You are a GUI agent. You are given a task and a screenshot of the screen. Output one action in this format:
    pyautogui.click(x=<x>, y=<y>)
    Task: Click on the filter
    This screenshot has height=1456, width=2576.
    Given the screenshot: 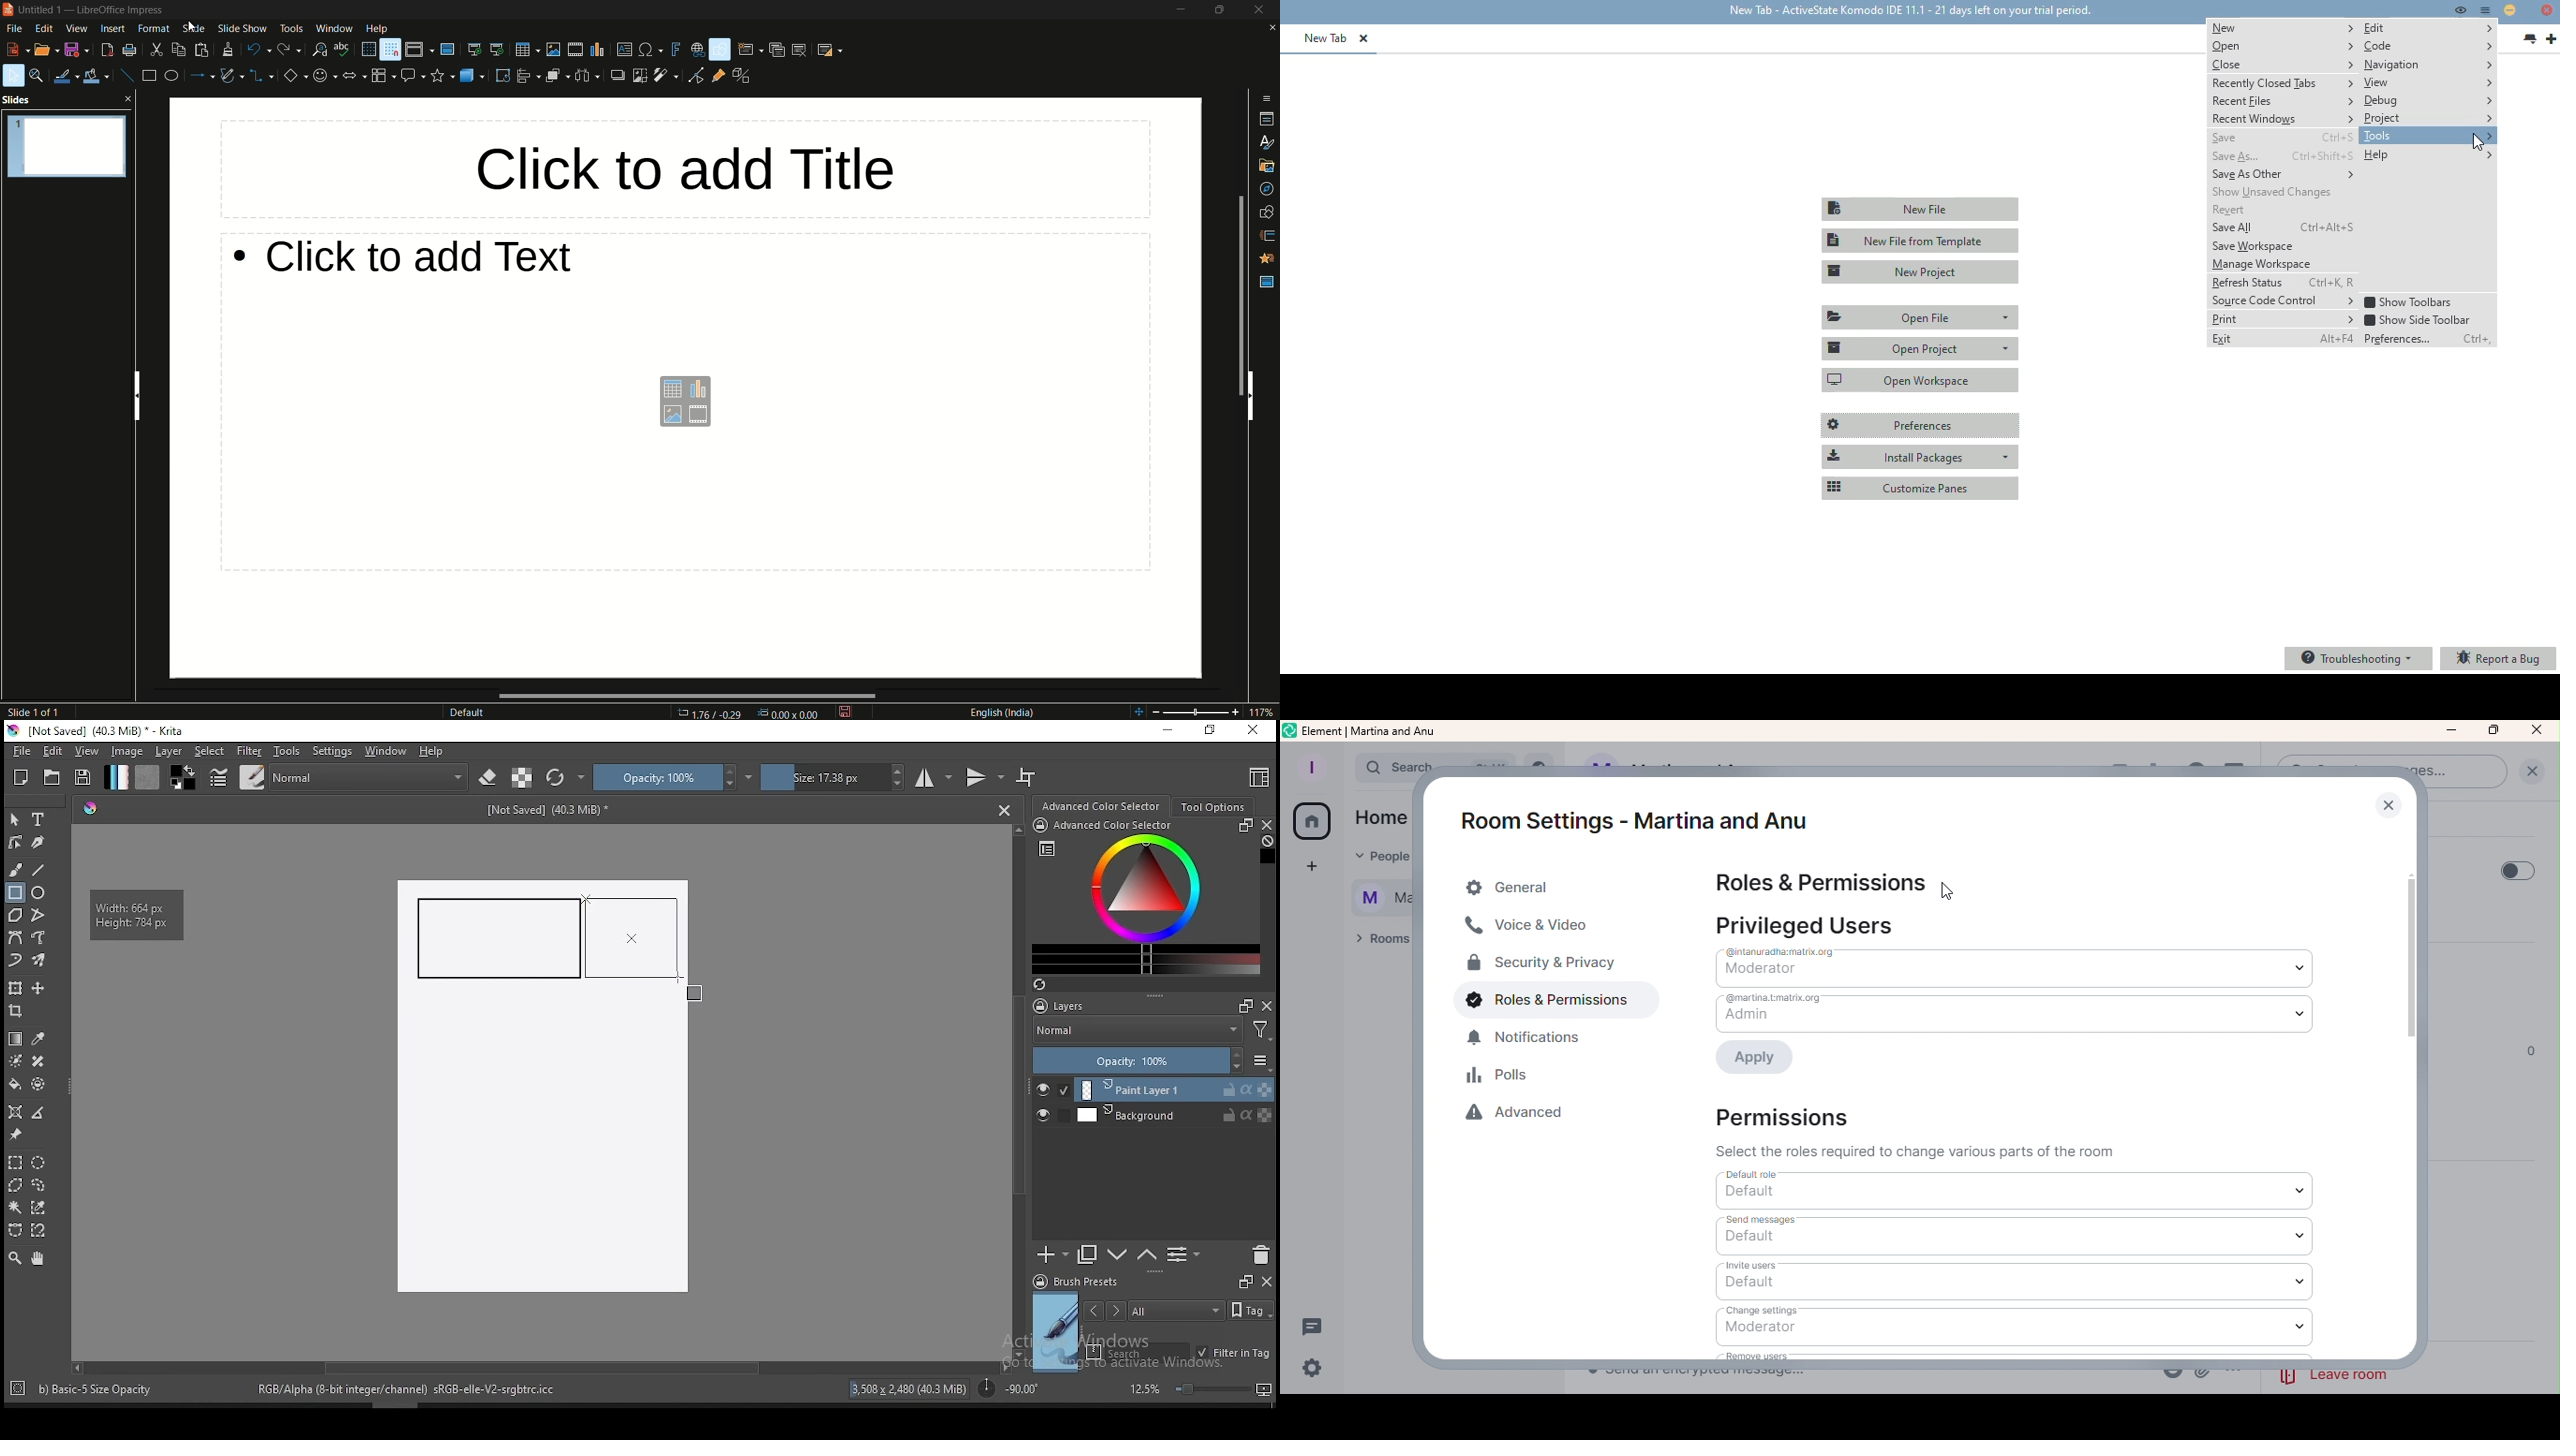 What is the action you would take?
    pyautogui.click(x=248, y=751)
    